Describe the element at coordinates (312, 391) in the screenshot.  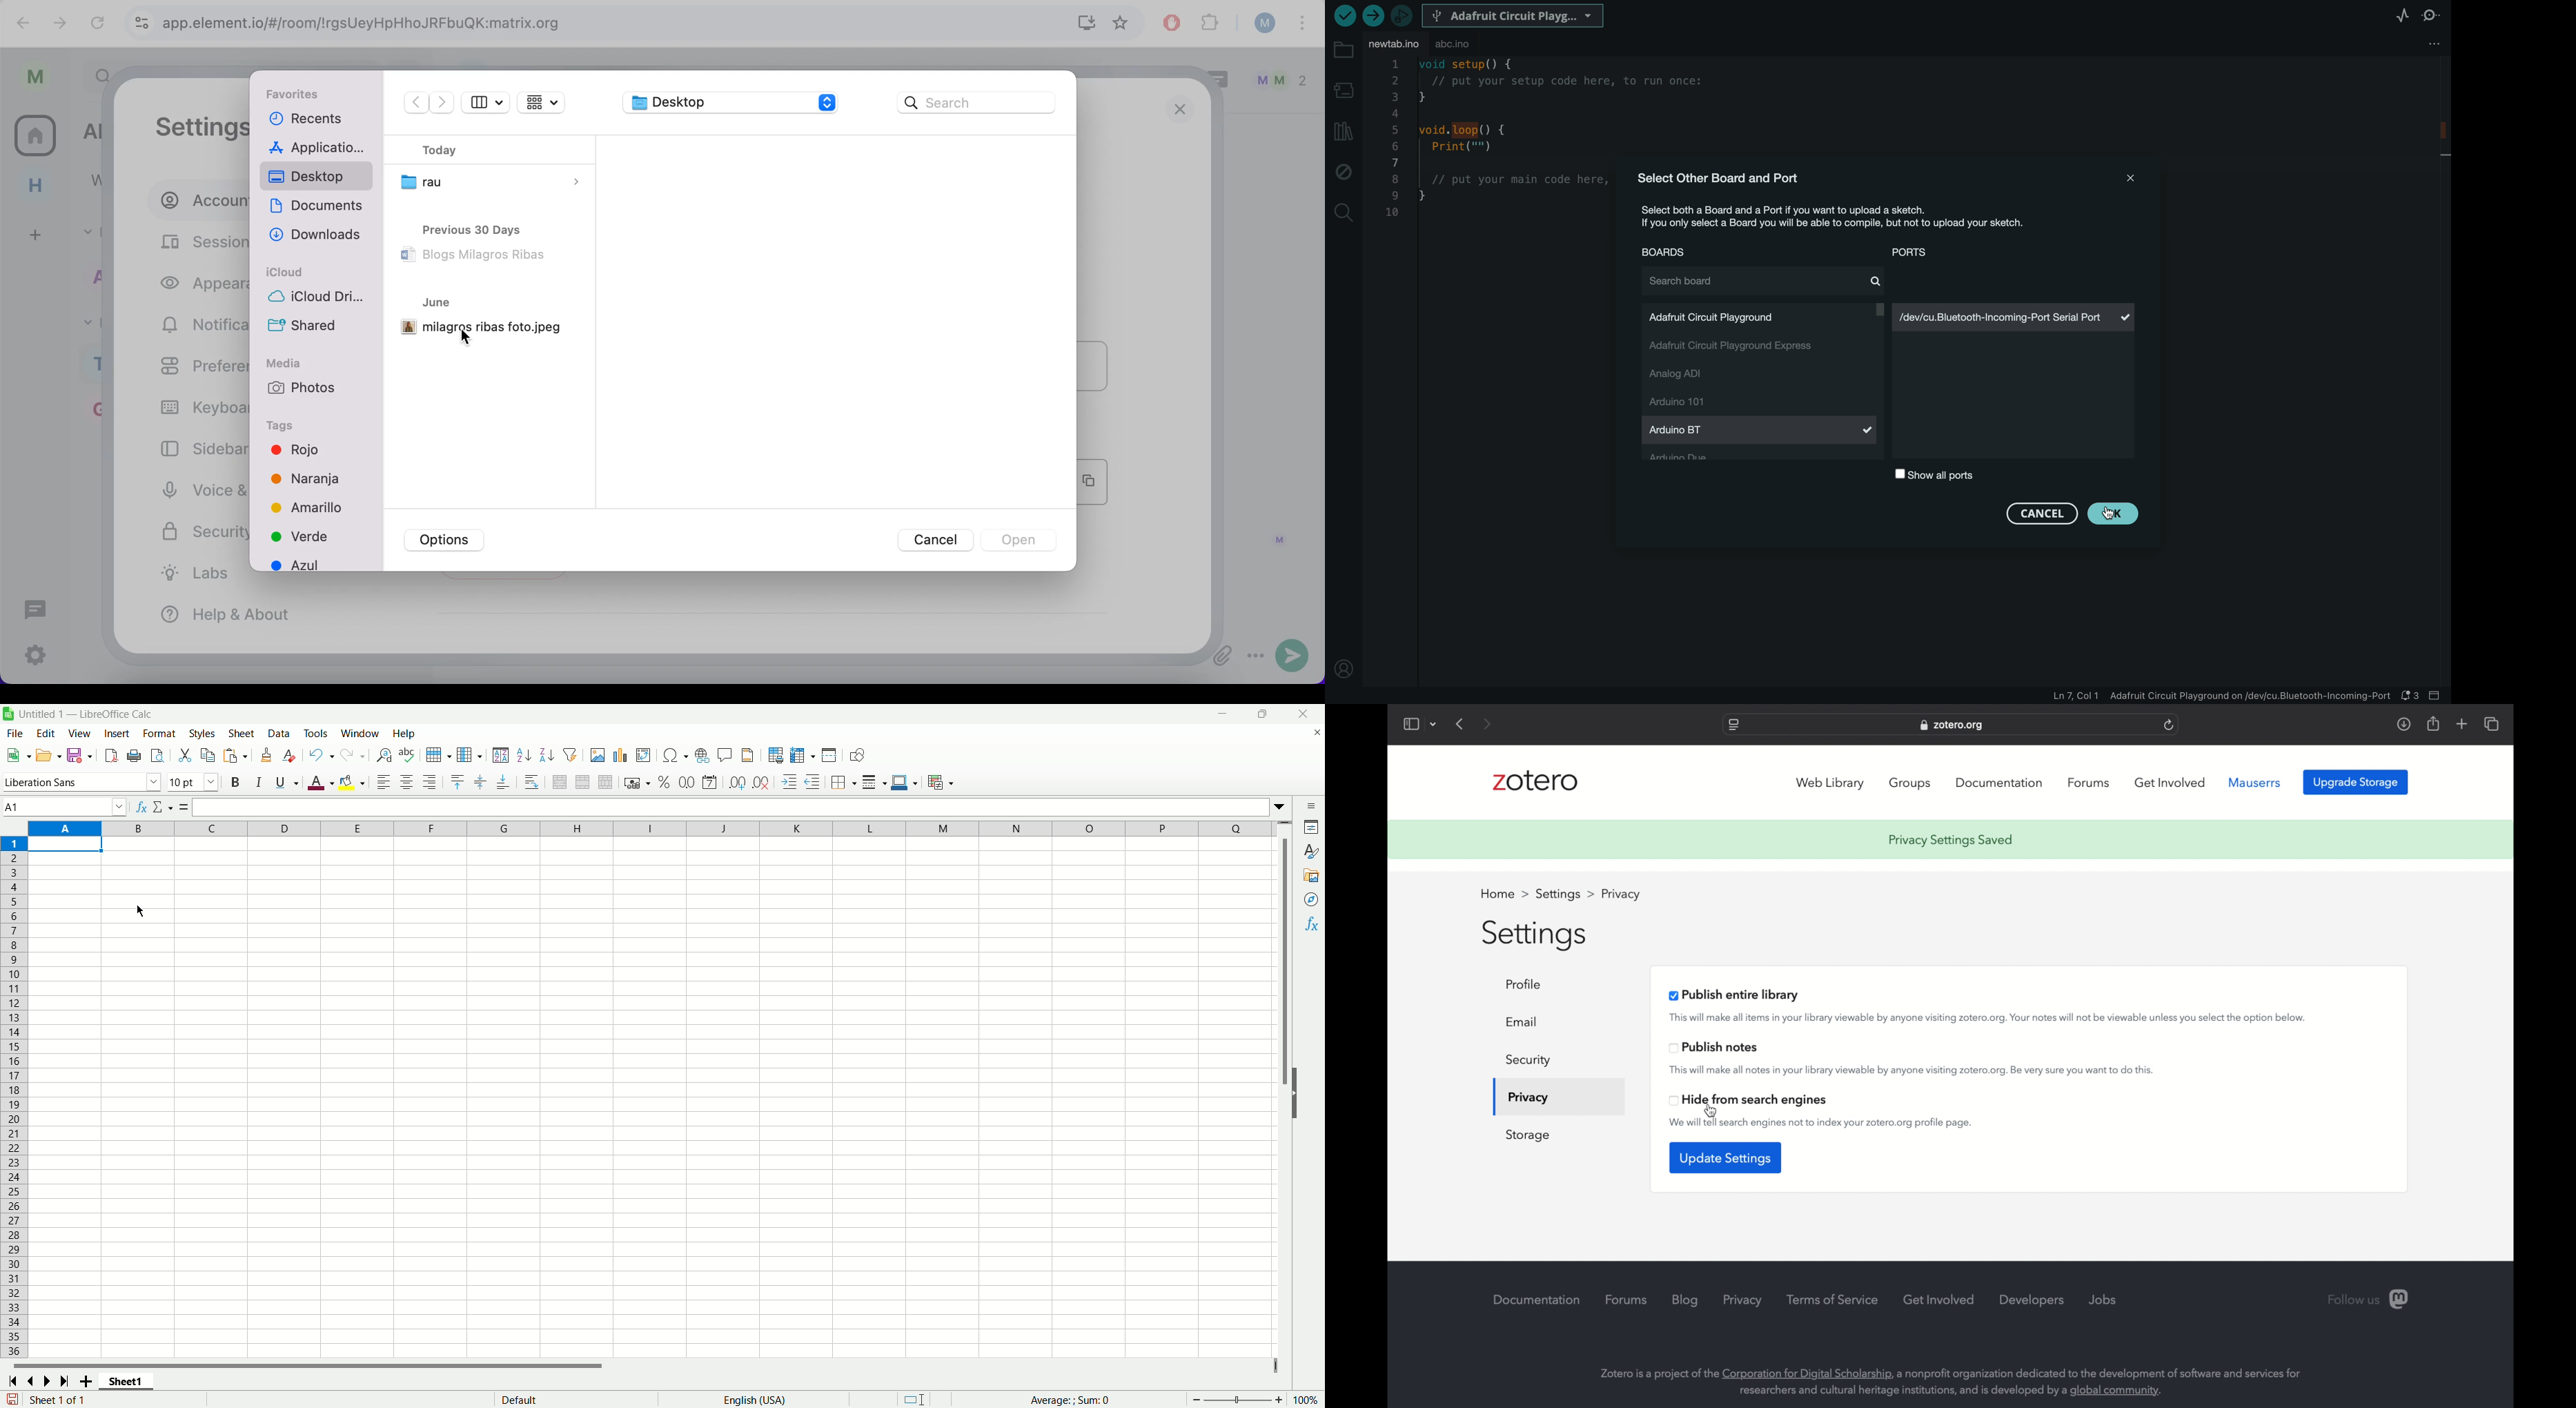
I see `photos` at that location.